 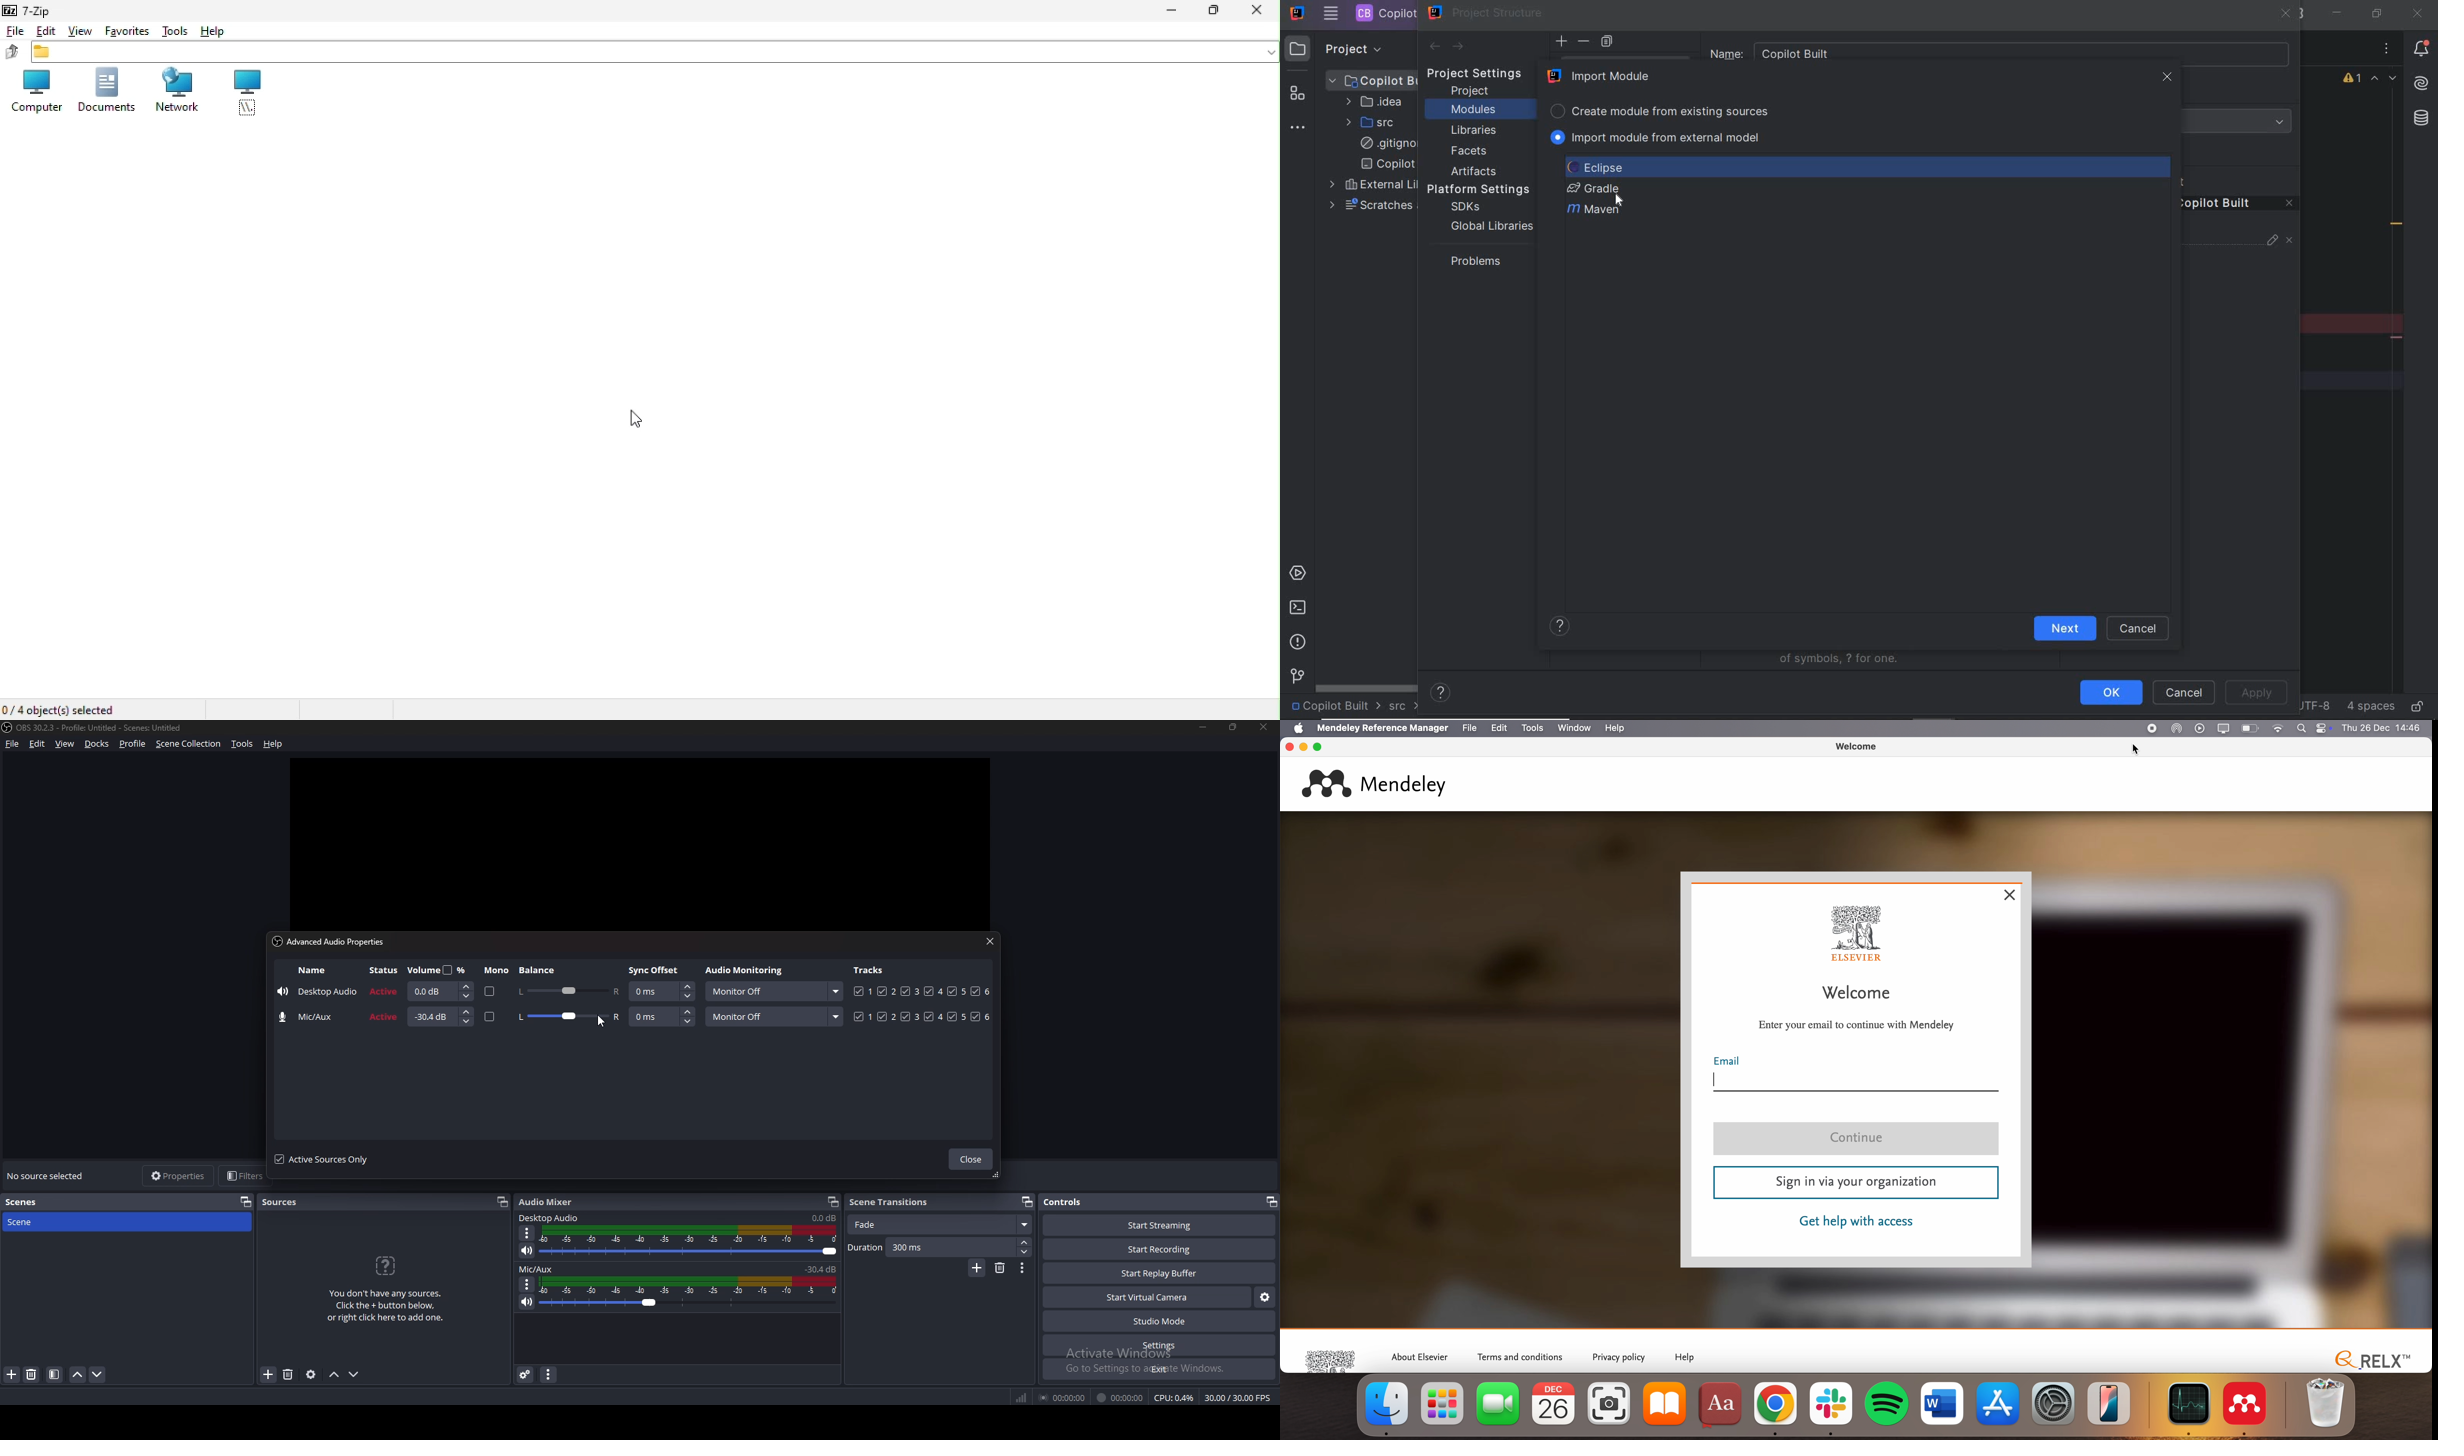 What do you see at coordinates (1618, 1357) in the screenshot?
I see `privacy policy` at bounding box center [1618, 1357].